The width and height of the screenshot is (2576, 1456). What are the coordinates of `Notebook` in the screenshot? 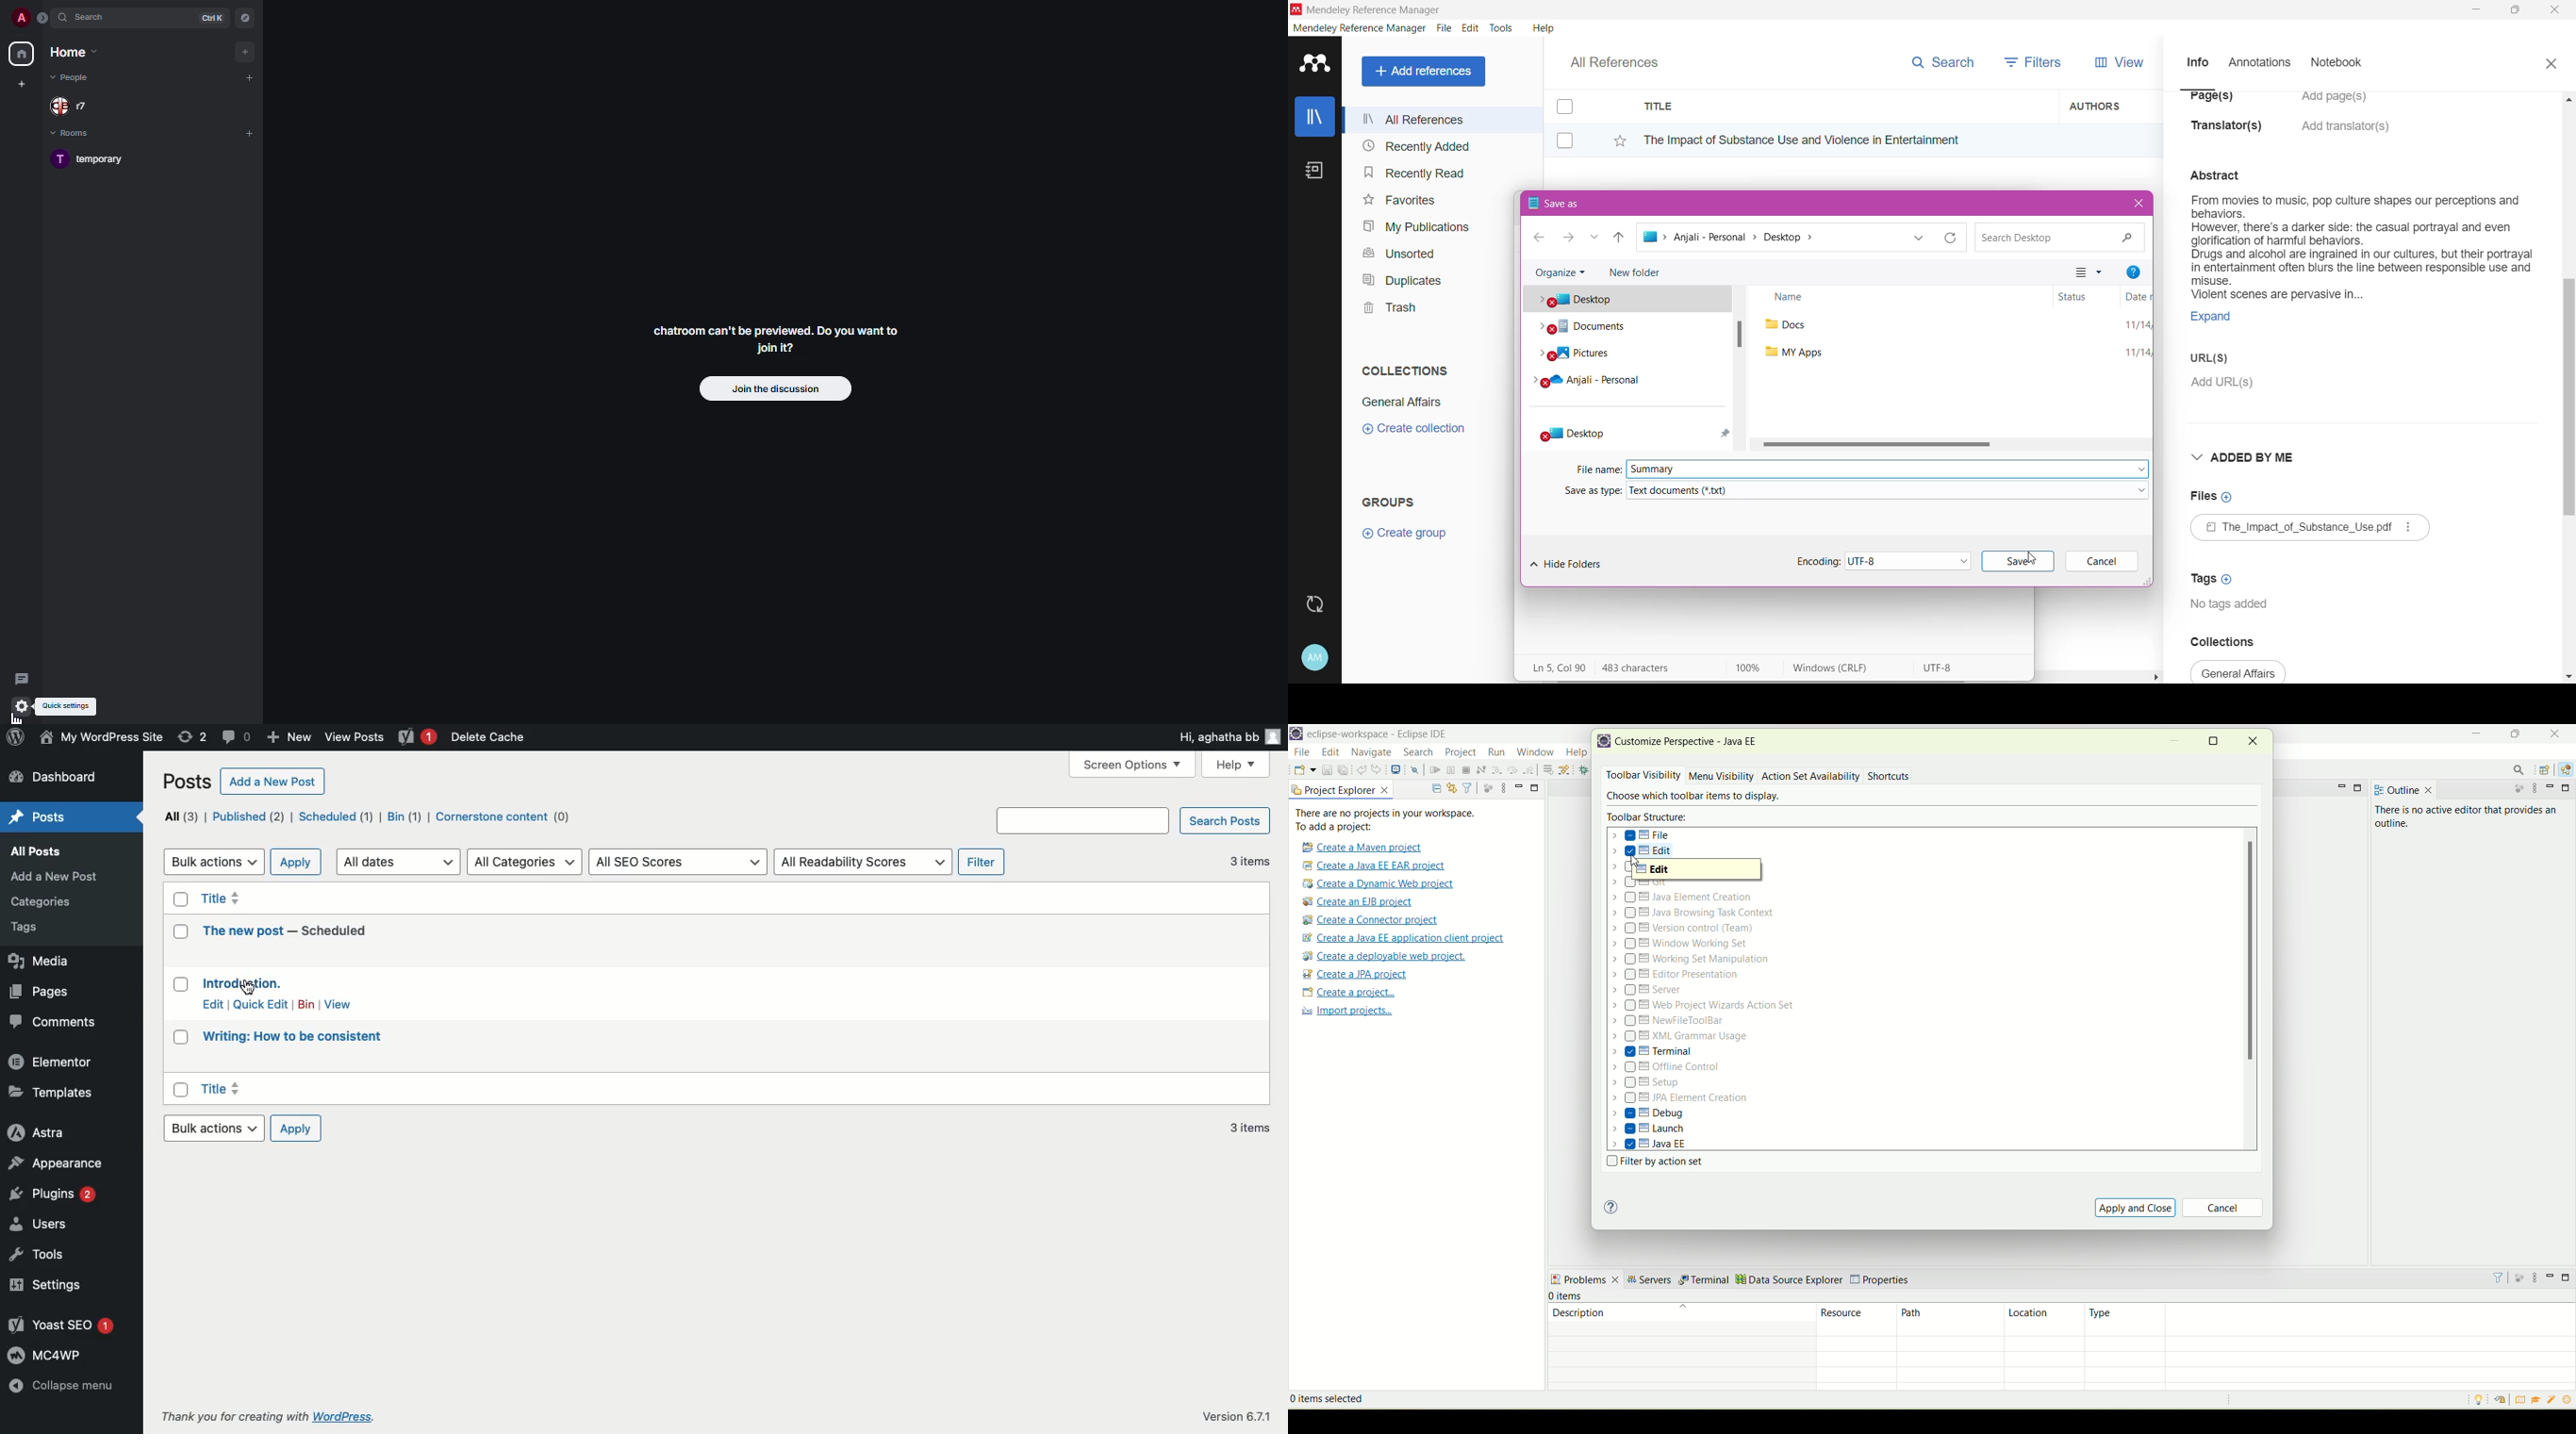 It's located at (2341, 64).